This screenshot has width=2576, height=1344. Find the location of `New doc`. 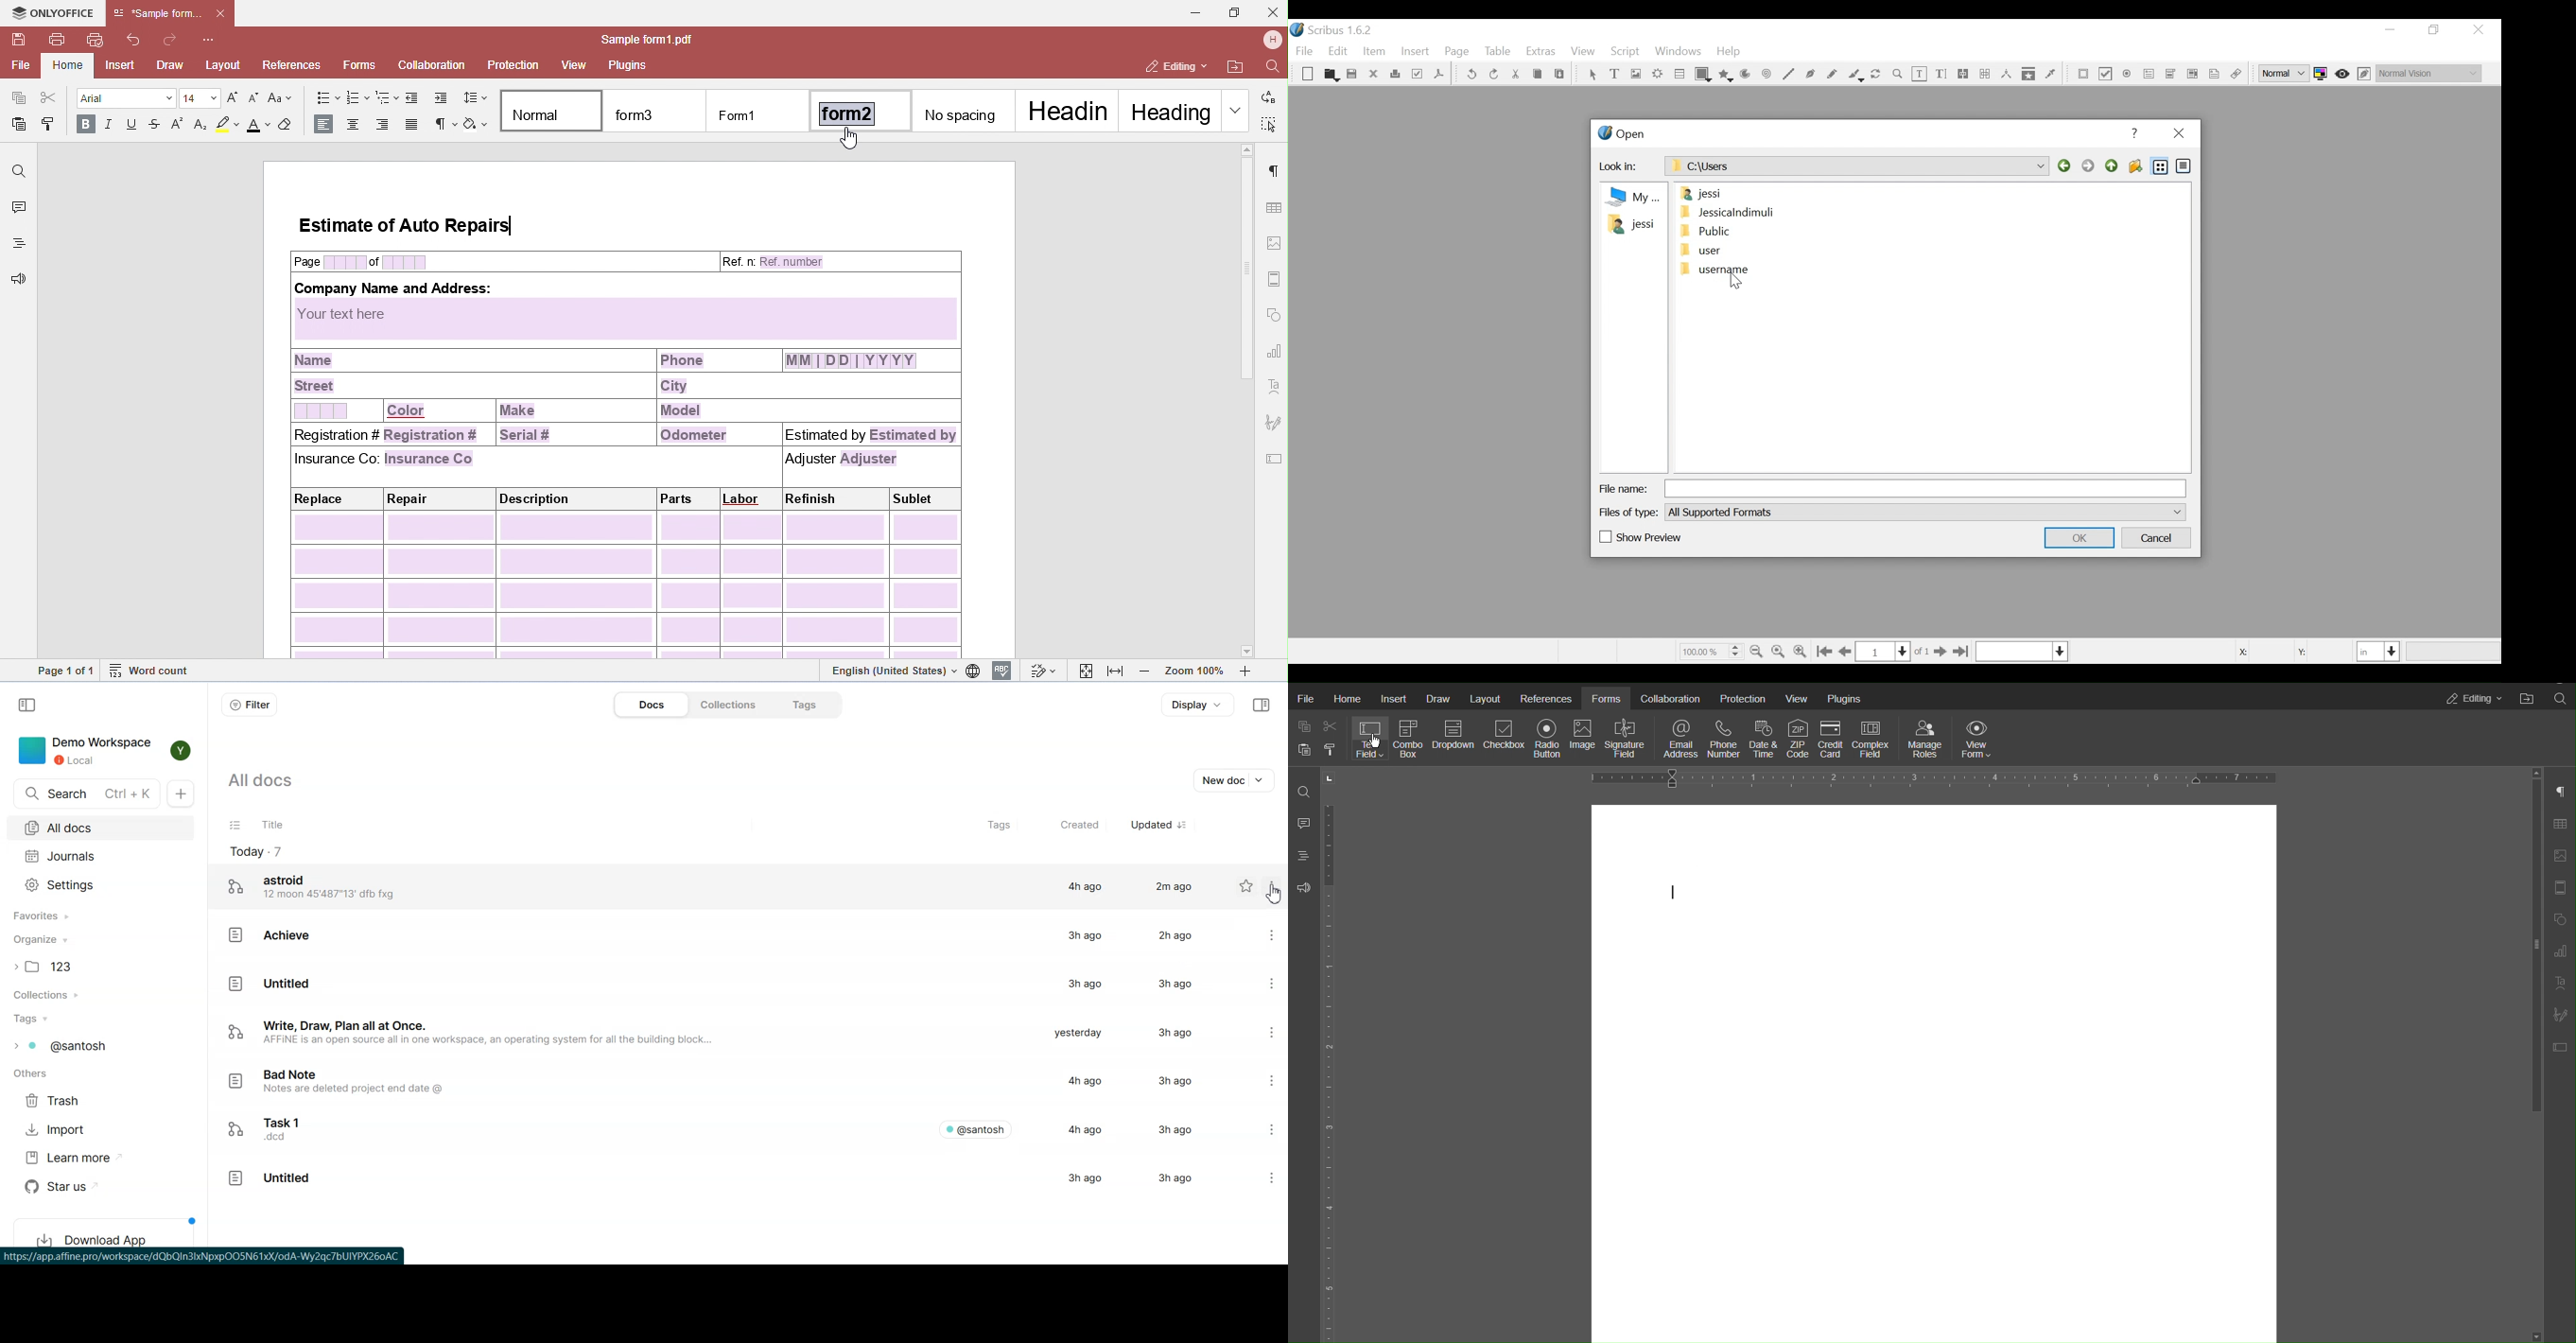

New doc is located at coordinates (182, 793).